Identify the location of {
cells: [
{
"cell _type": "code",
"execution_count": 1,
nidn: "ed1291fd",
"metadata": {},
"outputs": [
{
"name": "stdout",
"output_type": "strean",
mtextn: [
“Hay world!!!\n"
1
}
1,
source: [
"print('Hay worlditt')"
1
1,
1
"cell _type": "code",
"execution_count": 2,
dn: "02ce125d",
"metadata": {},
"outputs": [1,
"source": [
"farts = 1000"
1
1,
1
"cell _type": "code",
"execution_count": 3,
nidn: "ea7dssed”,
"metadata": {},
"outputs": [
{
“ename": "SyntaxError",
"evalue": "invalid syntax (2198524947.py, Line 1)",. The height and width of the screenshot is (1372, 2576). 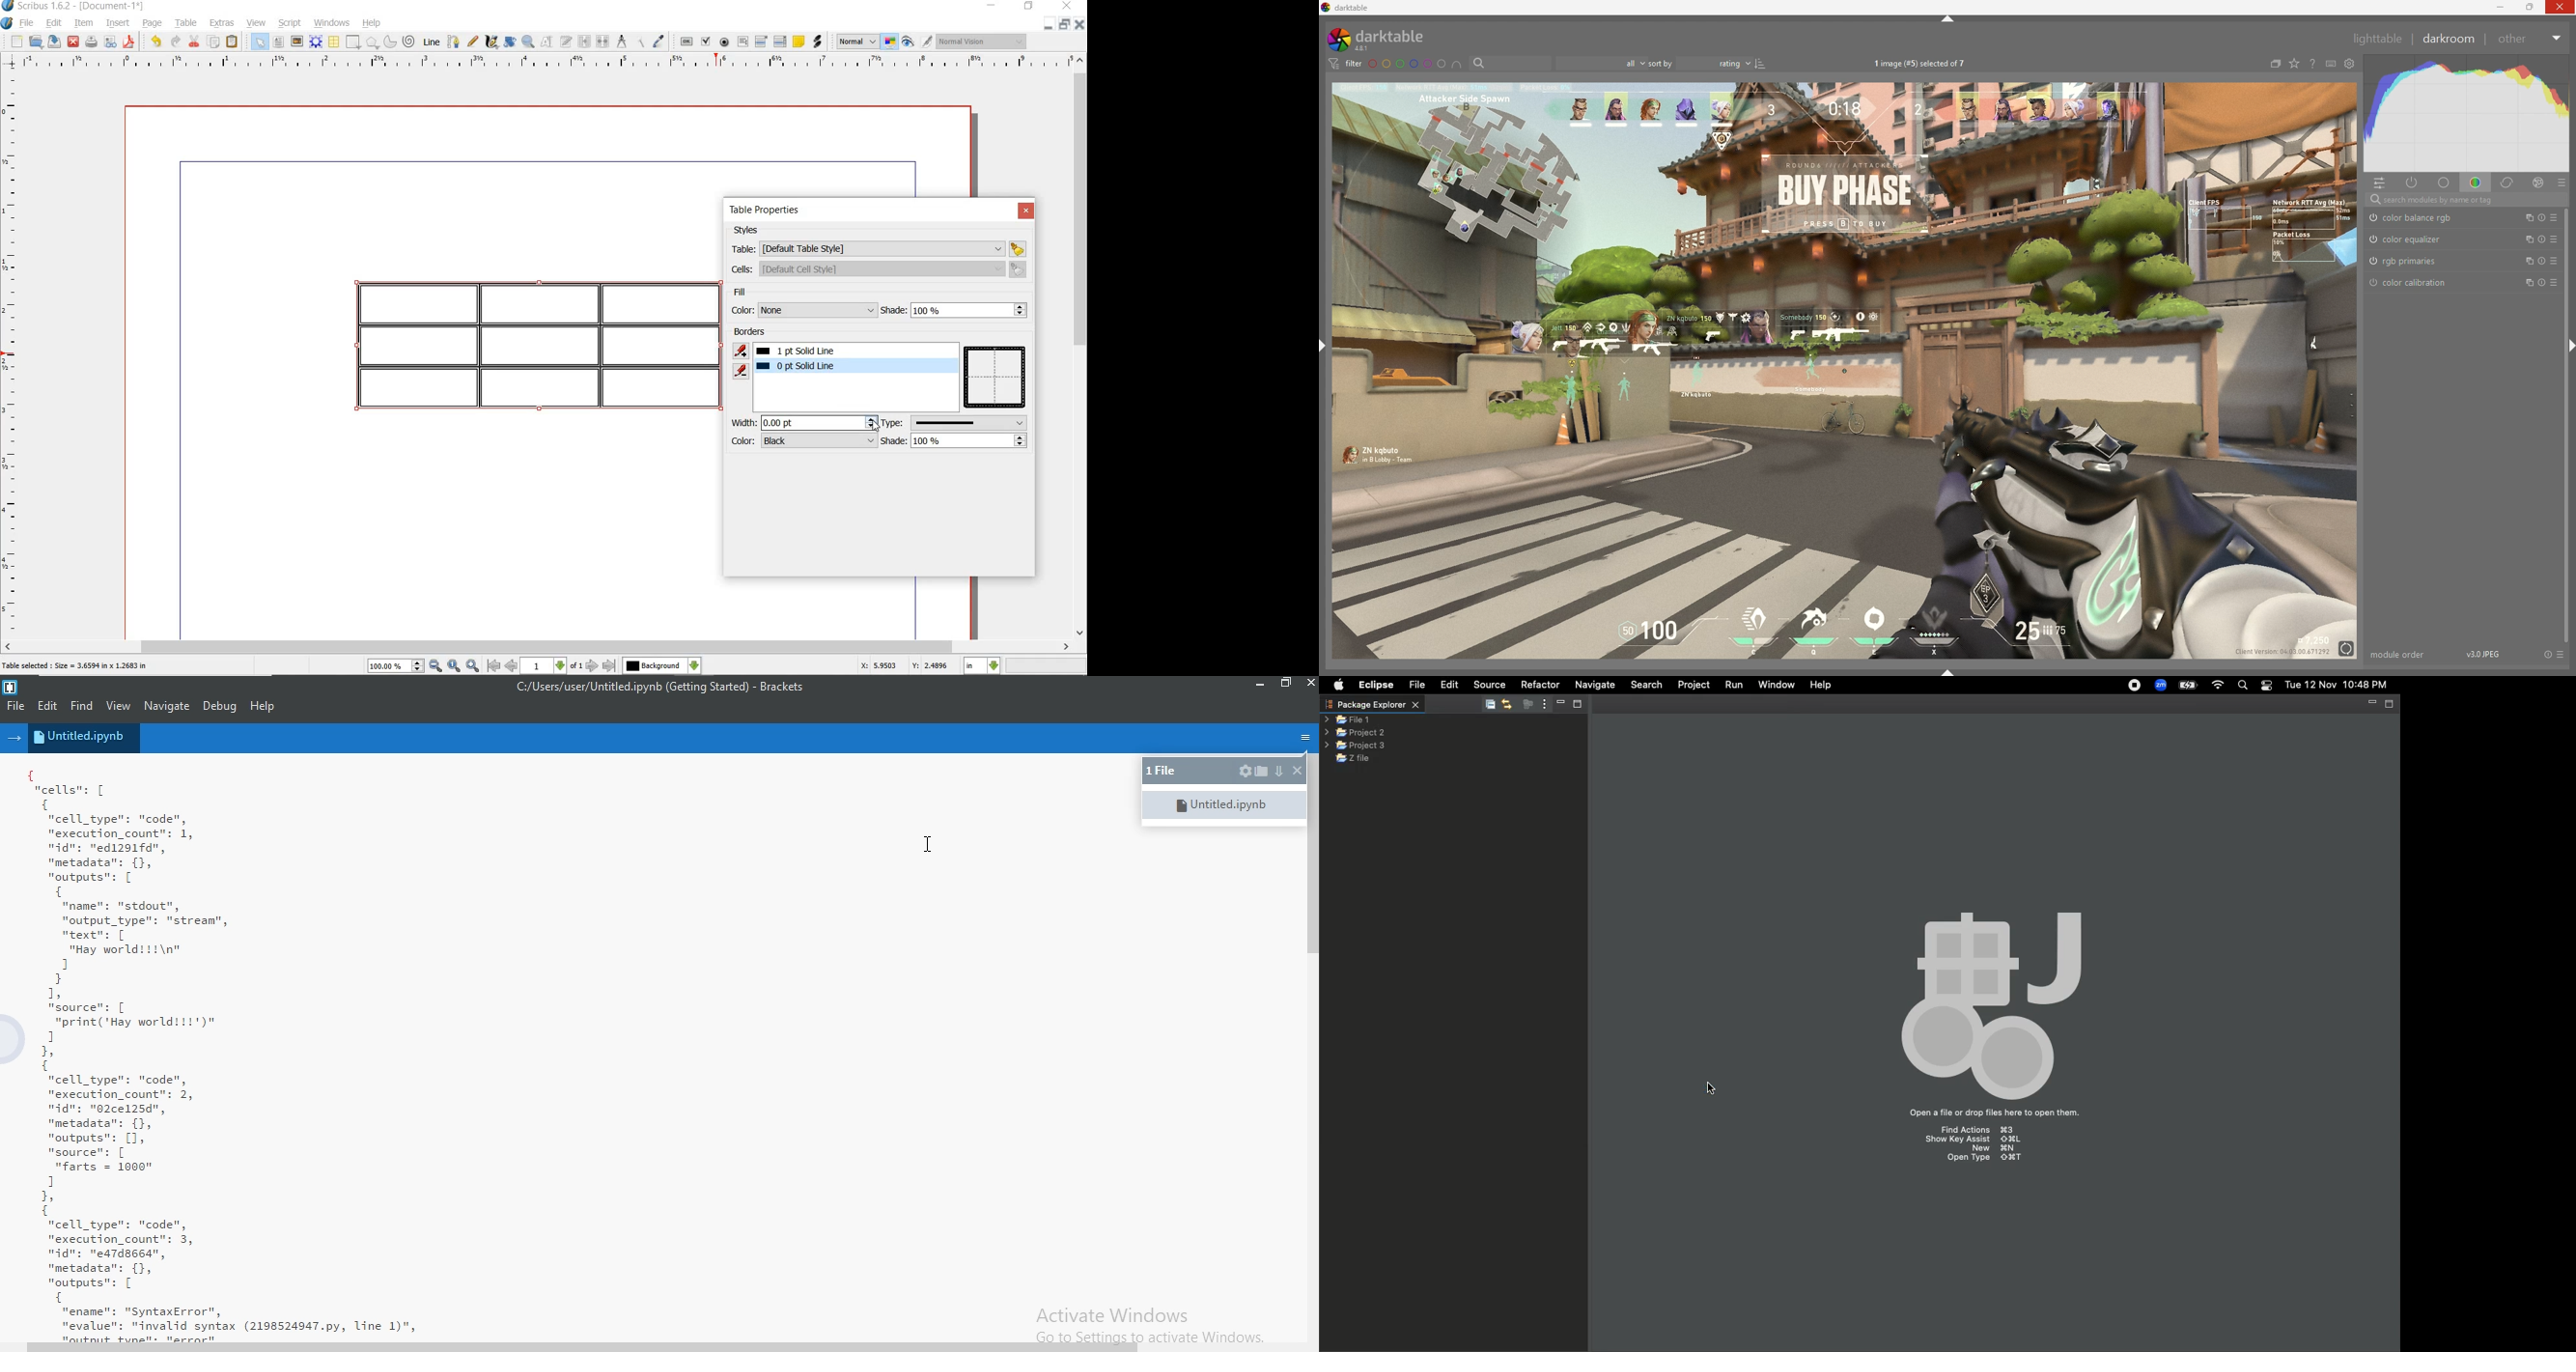
(563, 1051).